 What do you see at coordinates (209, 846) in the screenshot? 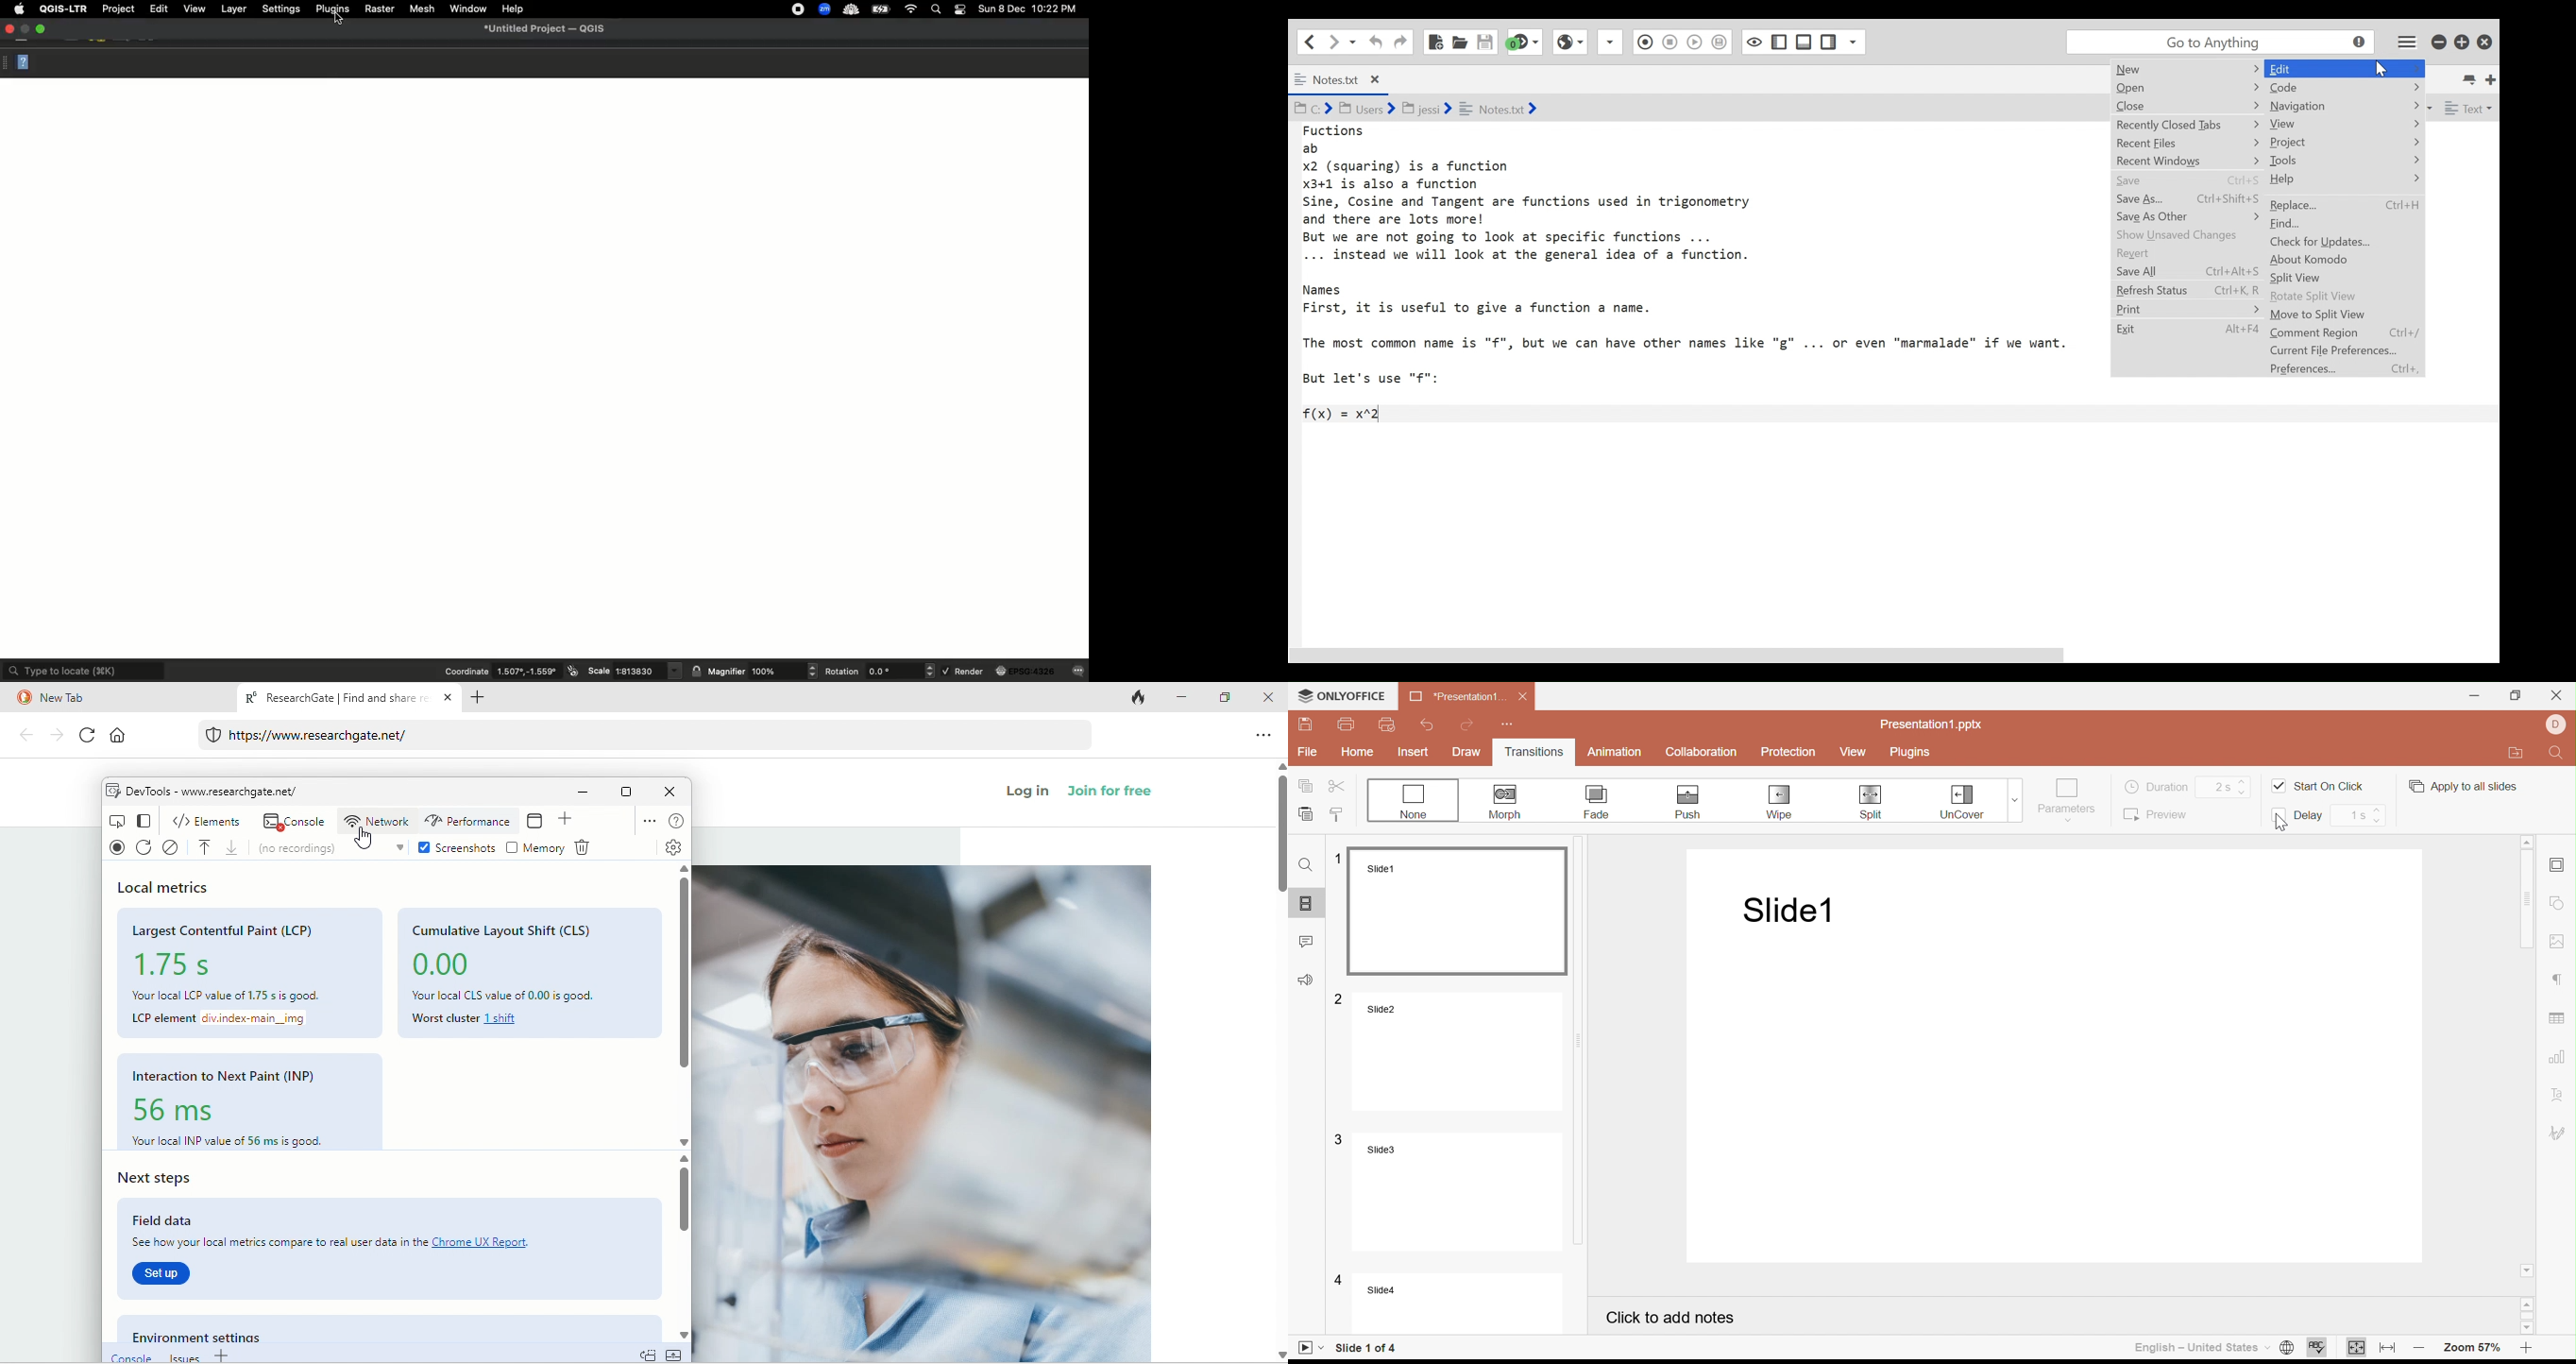
I see `load` at bounding box center [209, 846].